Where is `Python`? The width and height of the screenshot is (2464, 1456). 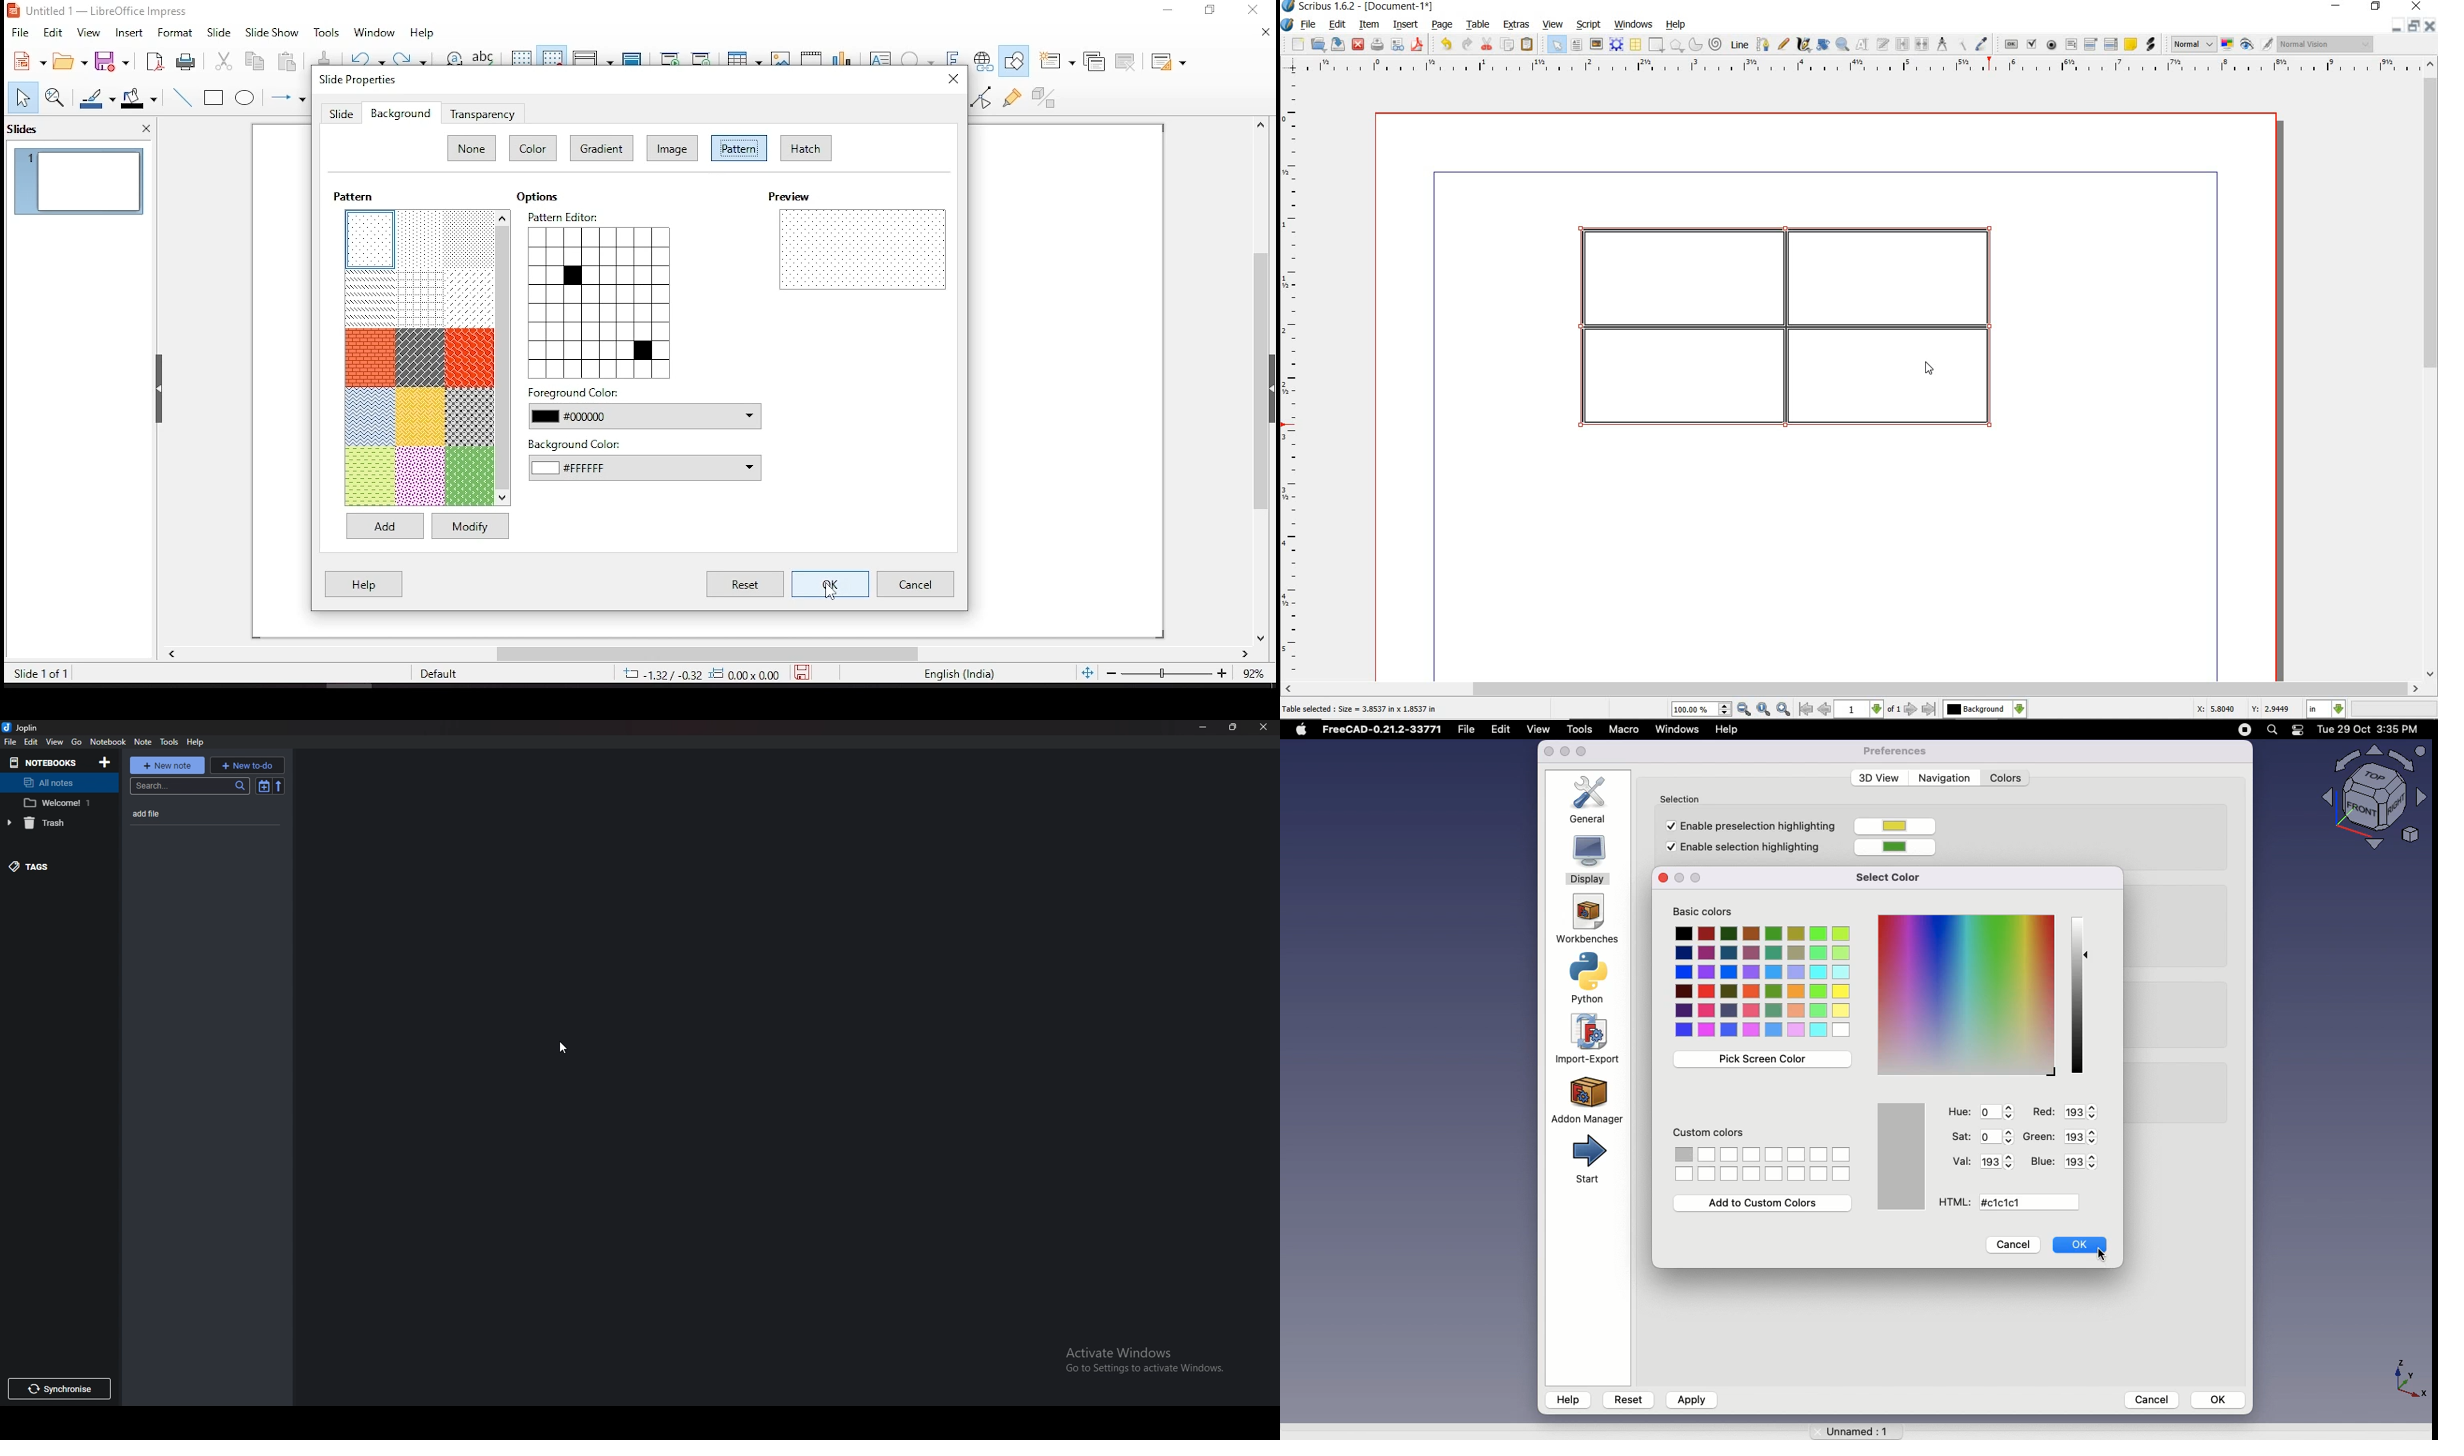 Python is located at coordinates (1592, 978).